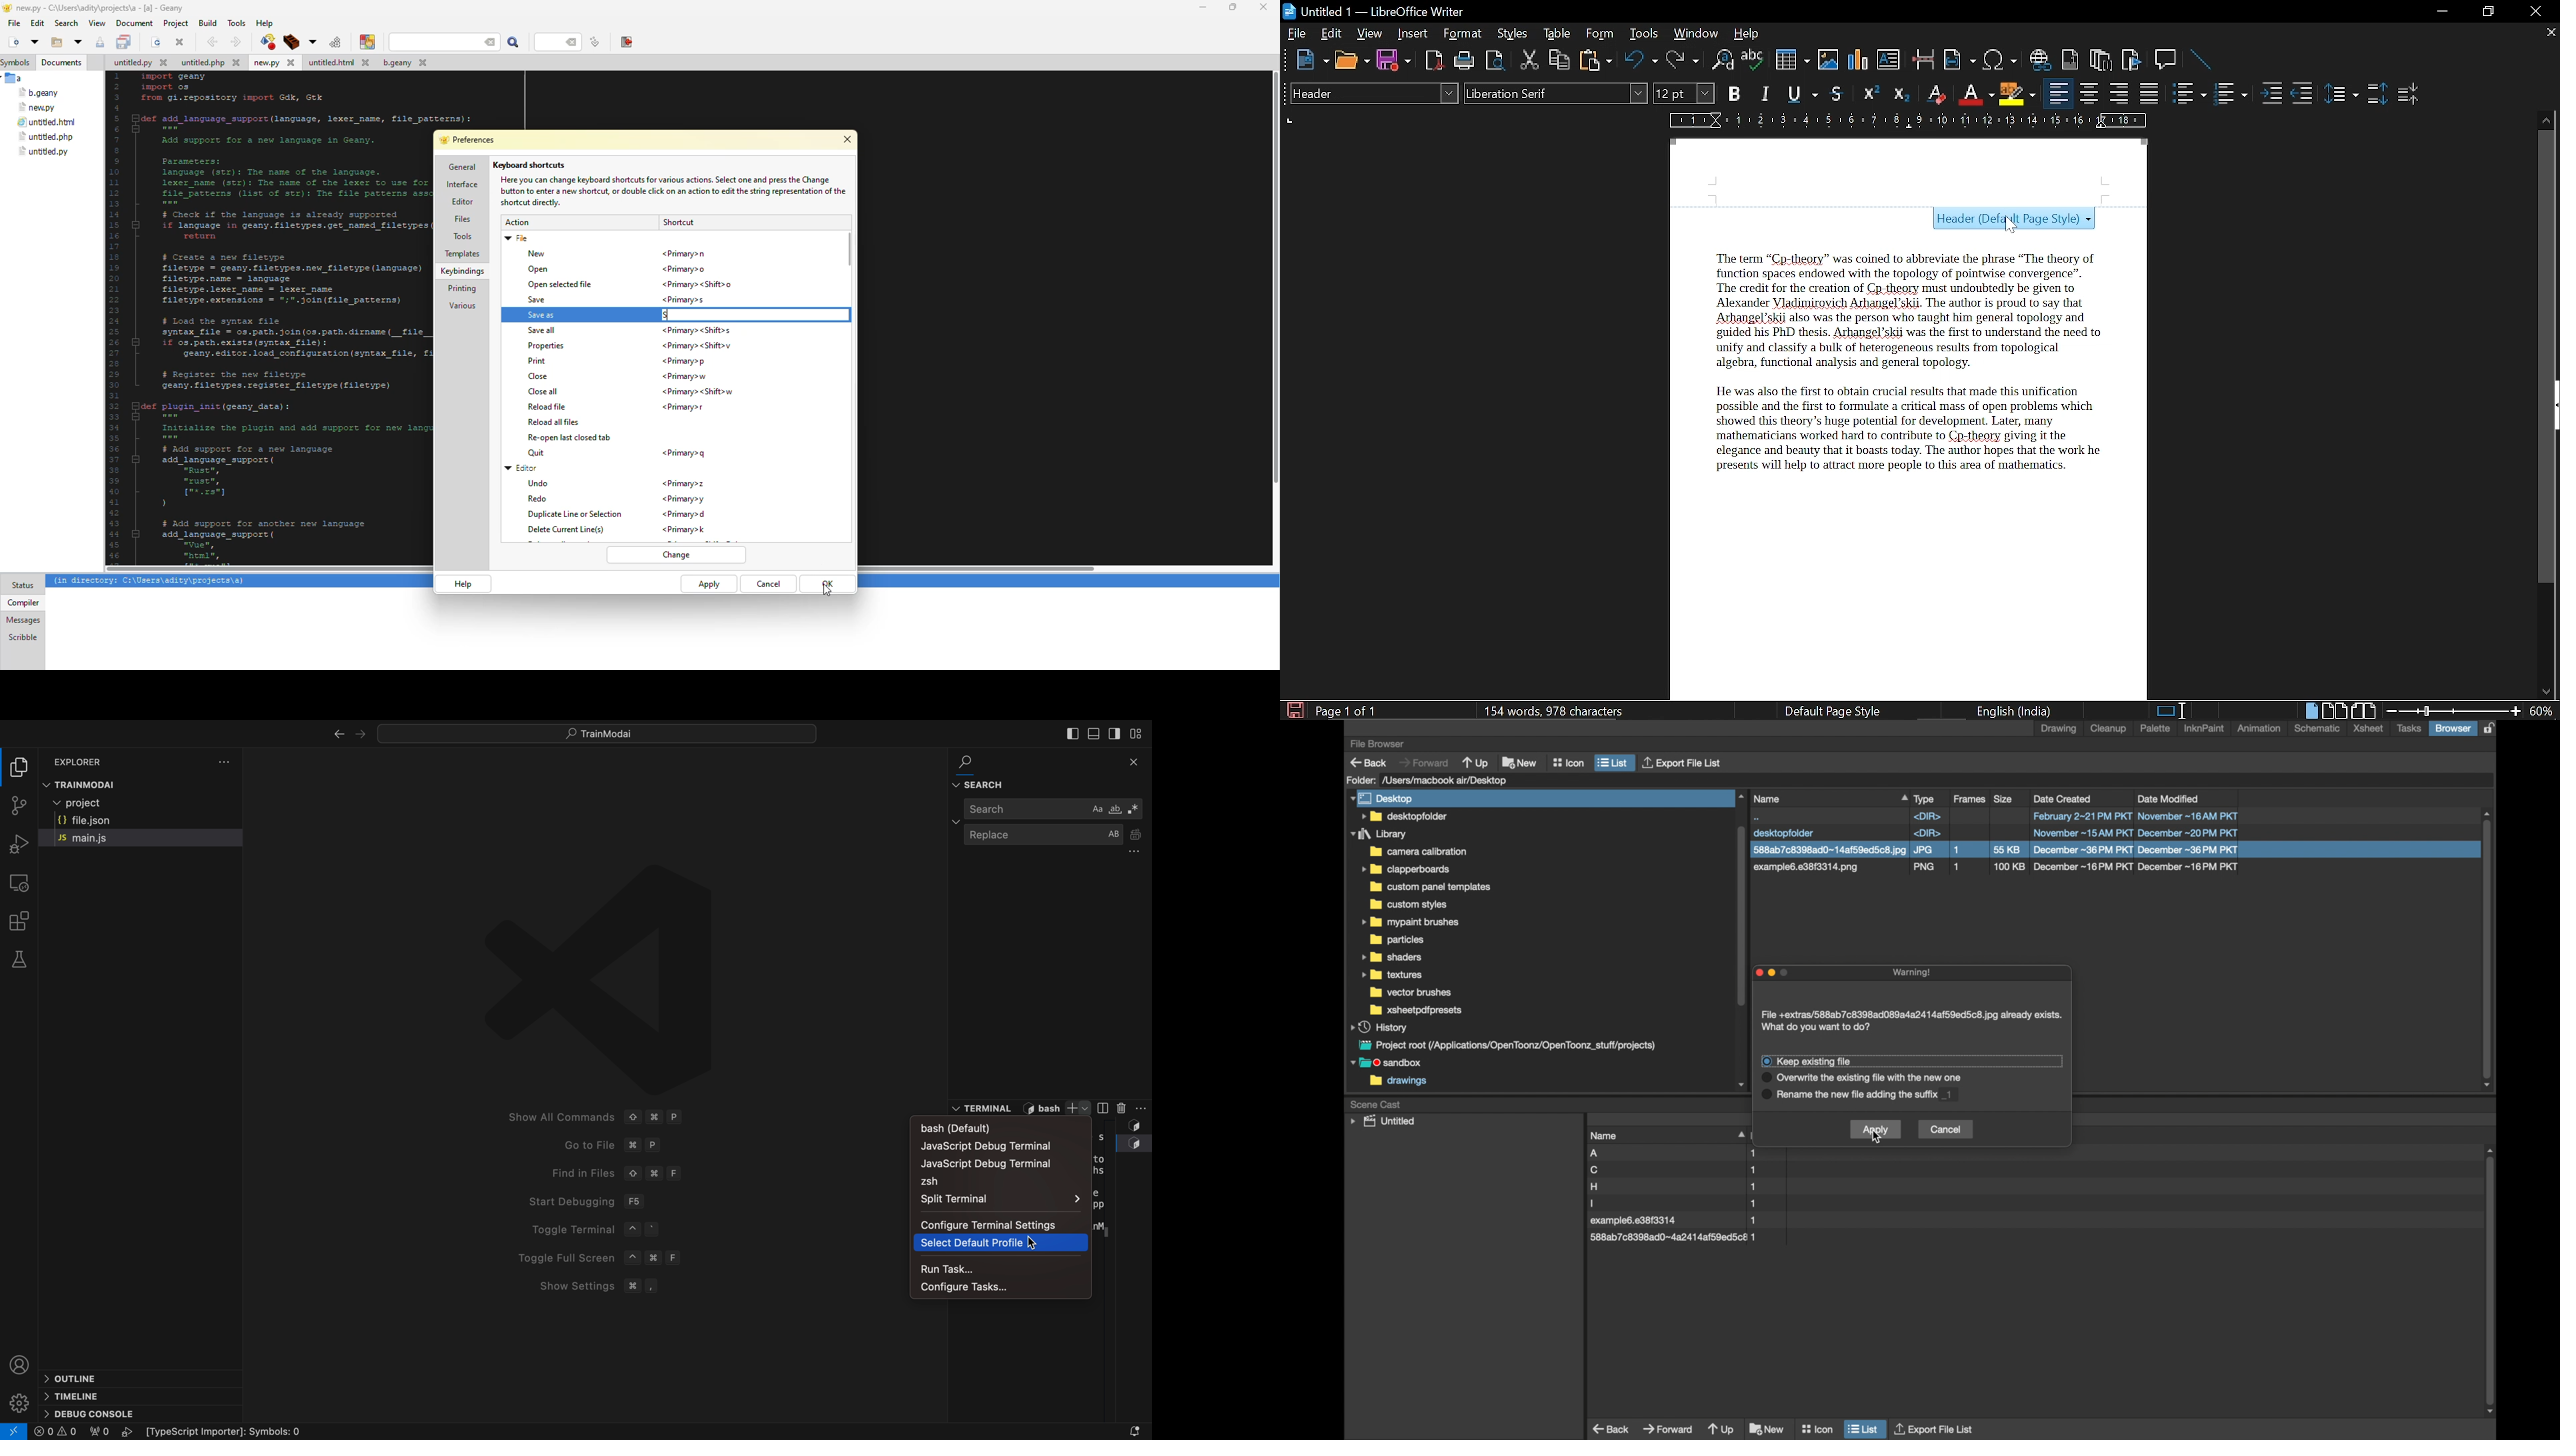 The height and width of the screenshot is (1456, 2576). Describe the element at coordinates (847, 141) in the screenshot. I see `close` at that location.